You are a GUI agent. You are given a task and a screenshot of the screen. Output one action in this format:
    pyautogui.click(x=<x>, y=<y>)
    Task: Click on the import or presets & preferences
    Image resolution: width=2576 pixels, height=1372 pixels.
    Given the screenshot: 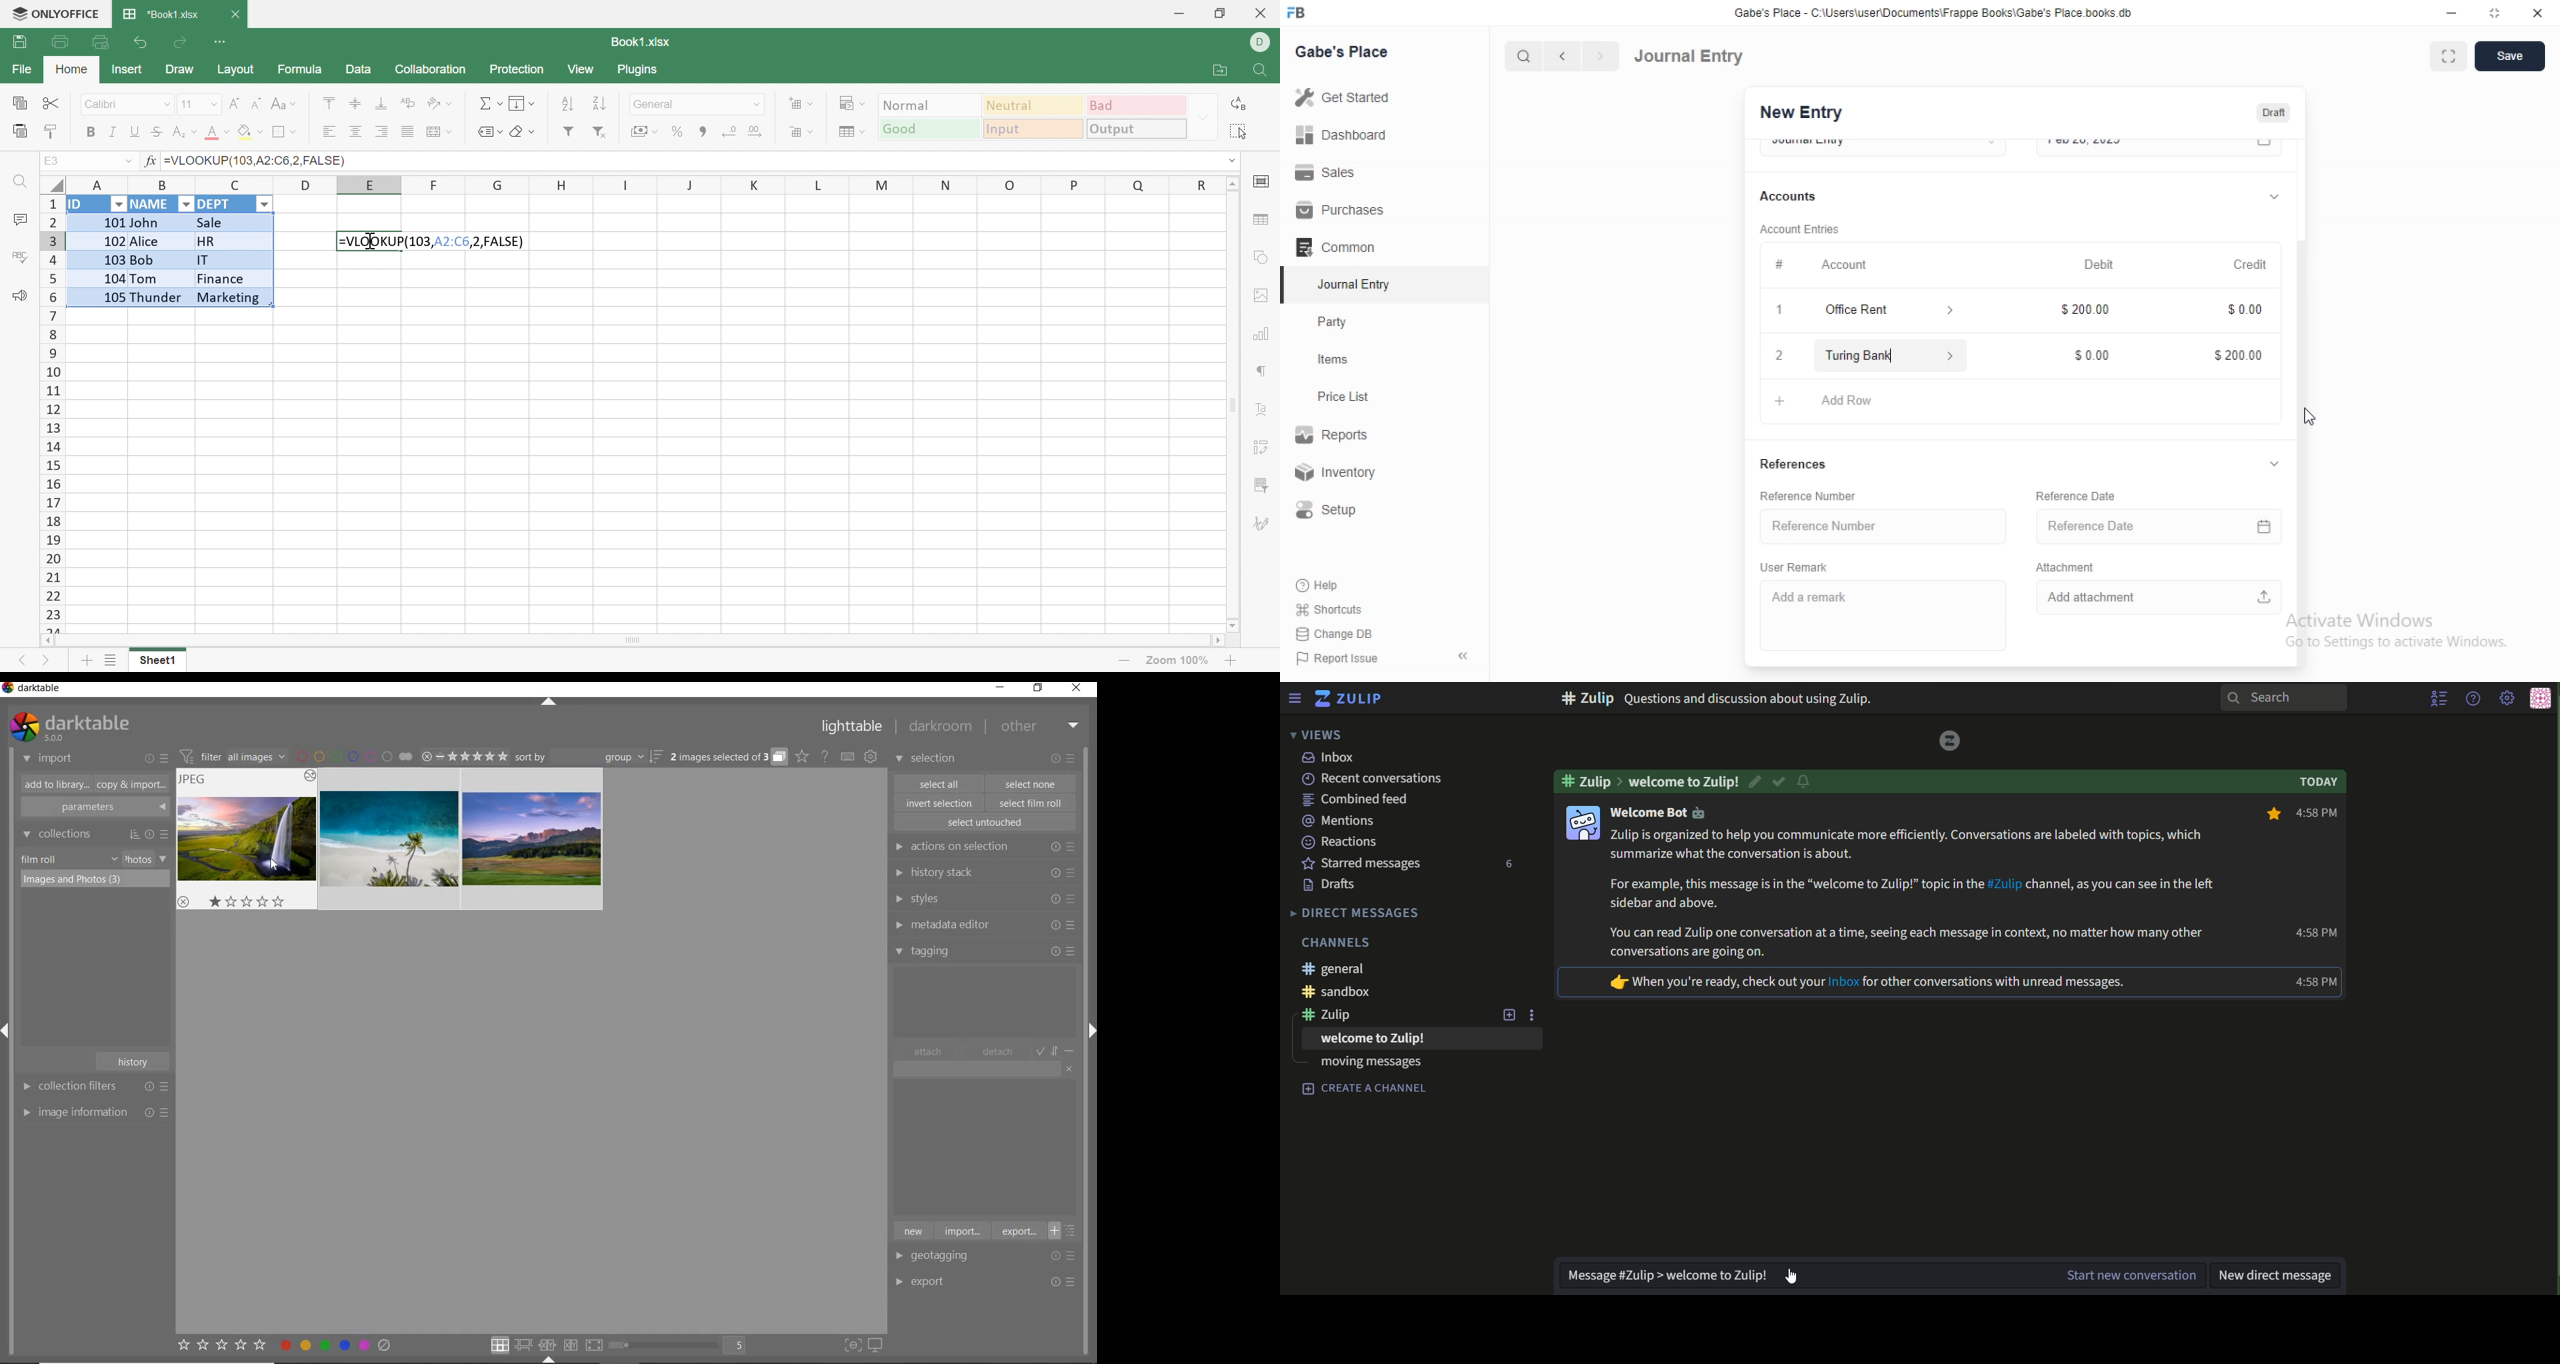 What is the action you would take?
    pyautogui.click(x=156, y=758)
    